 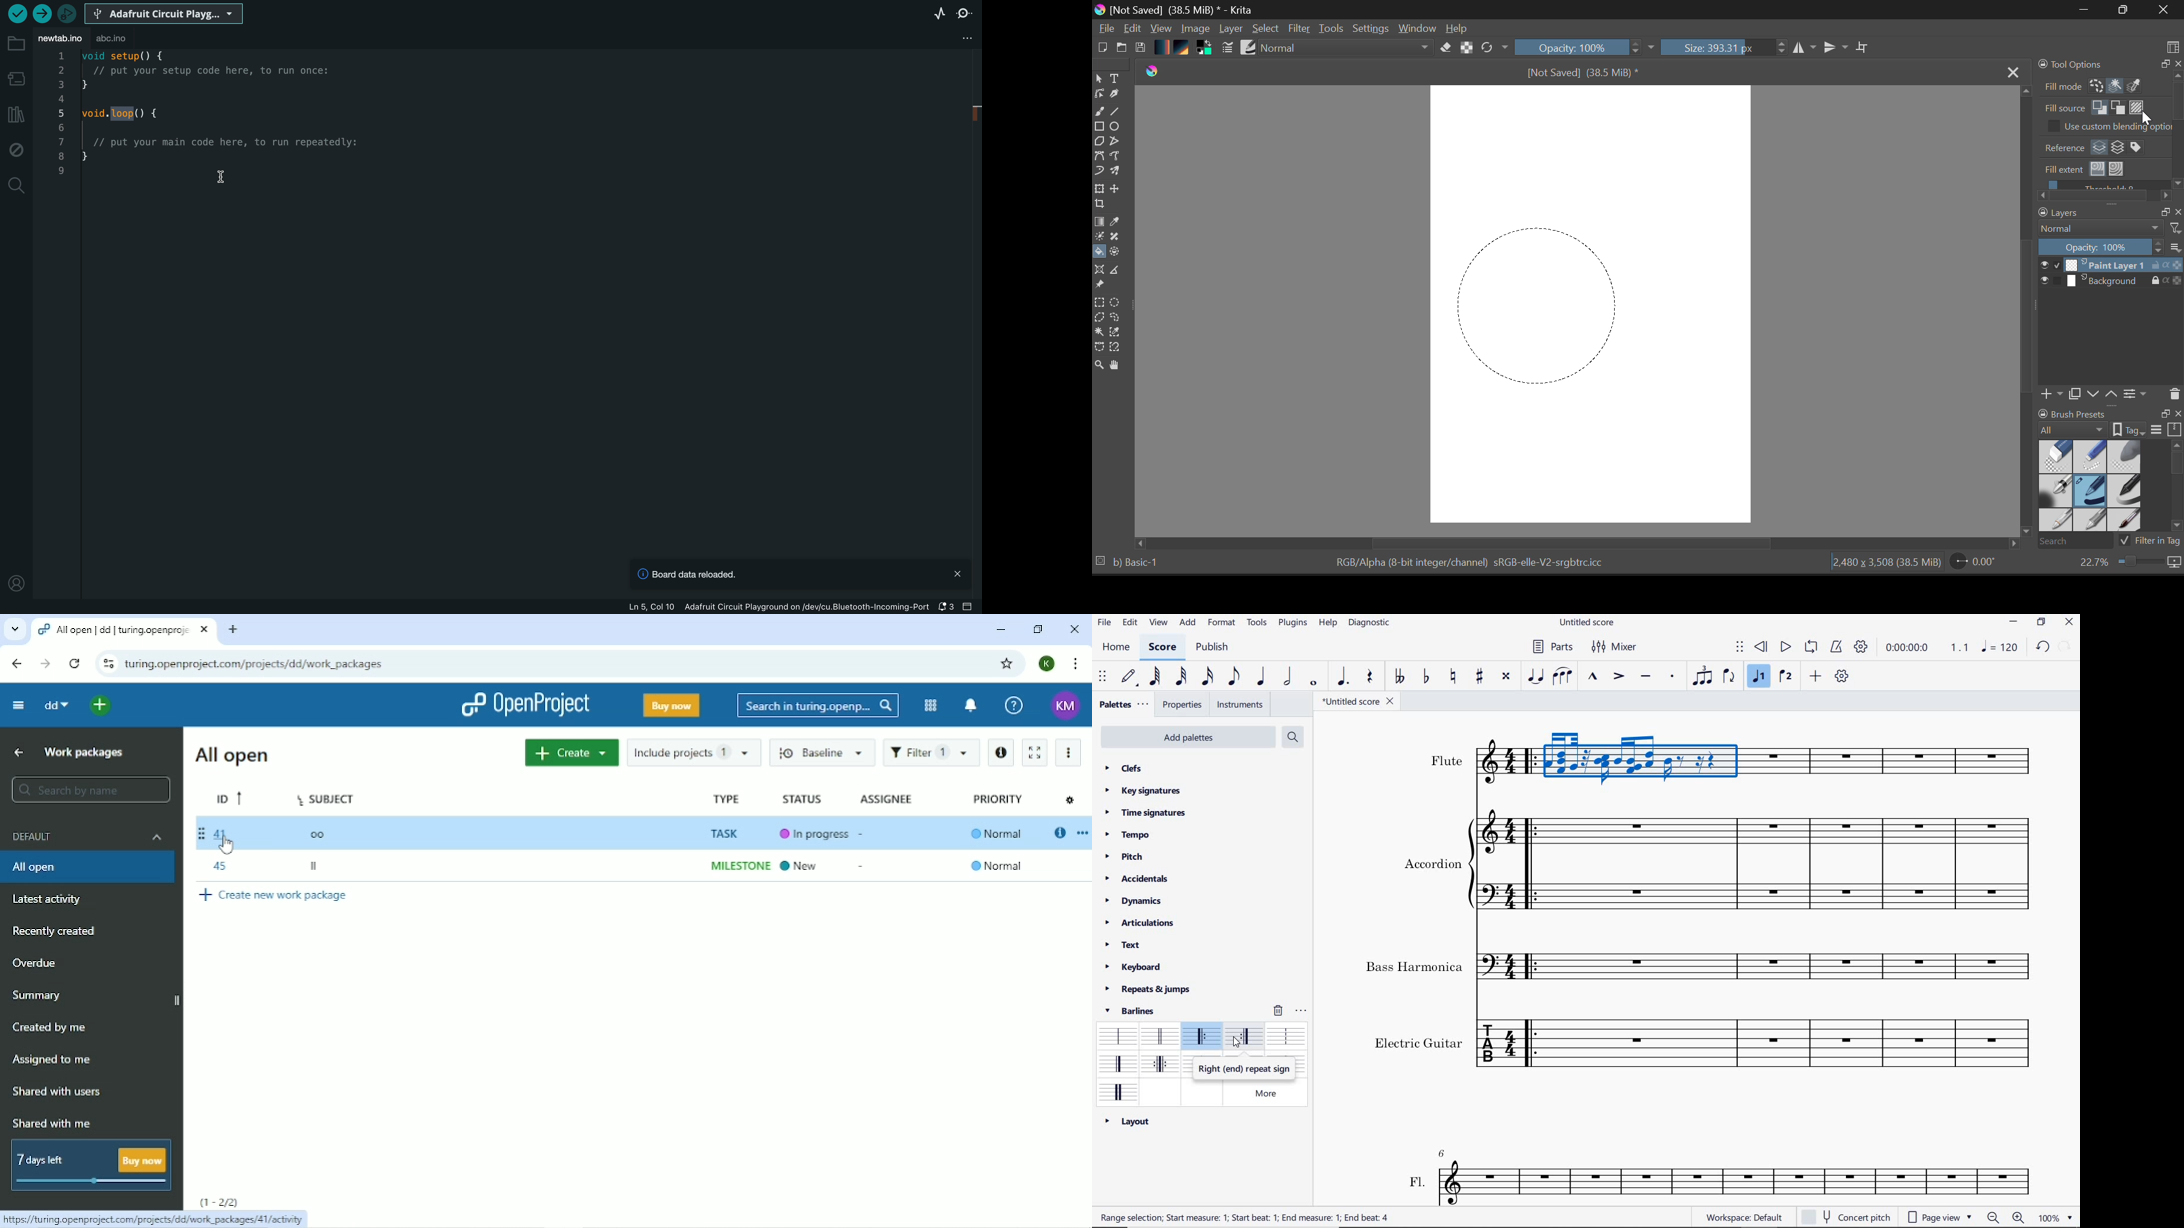 What do you see at coordinates (49, 1028) in the screenshot?
I see `Created by me` at bounding box center [49, 1028].